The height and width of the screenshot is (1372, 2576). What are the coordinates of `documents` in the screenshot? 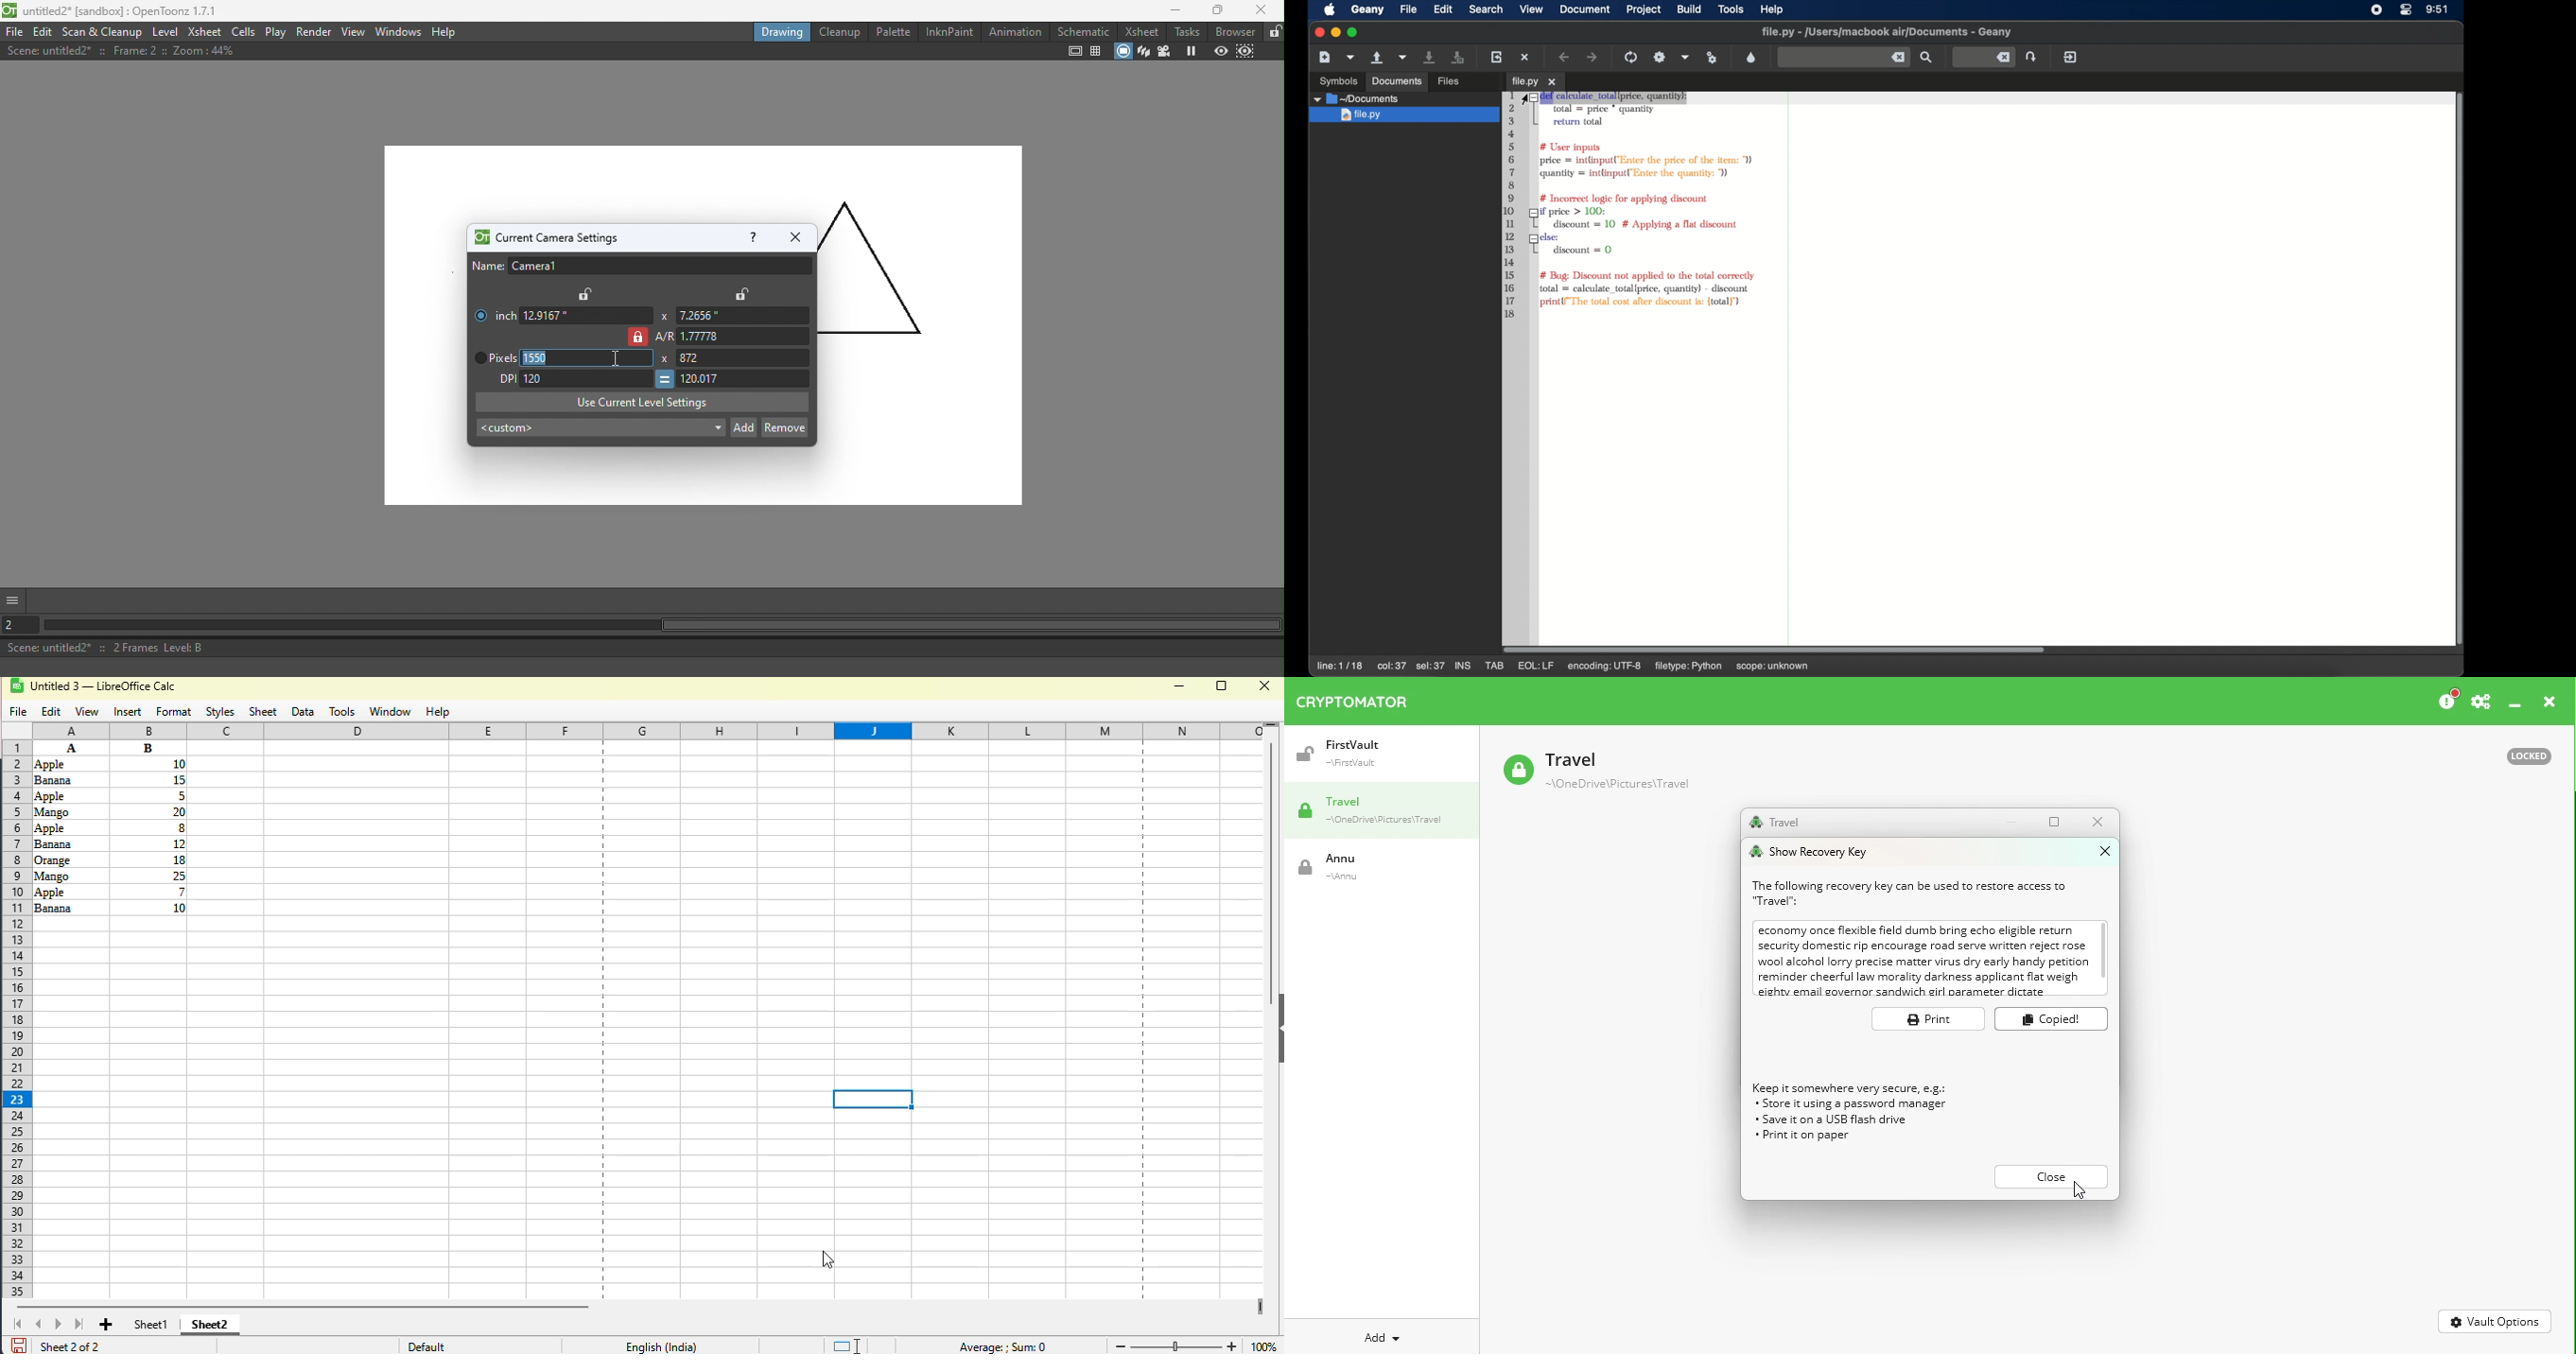 It's located at (1356, 99).